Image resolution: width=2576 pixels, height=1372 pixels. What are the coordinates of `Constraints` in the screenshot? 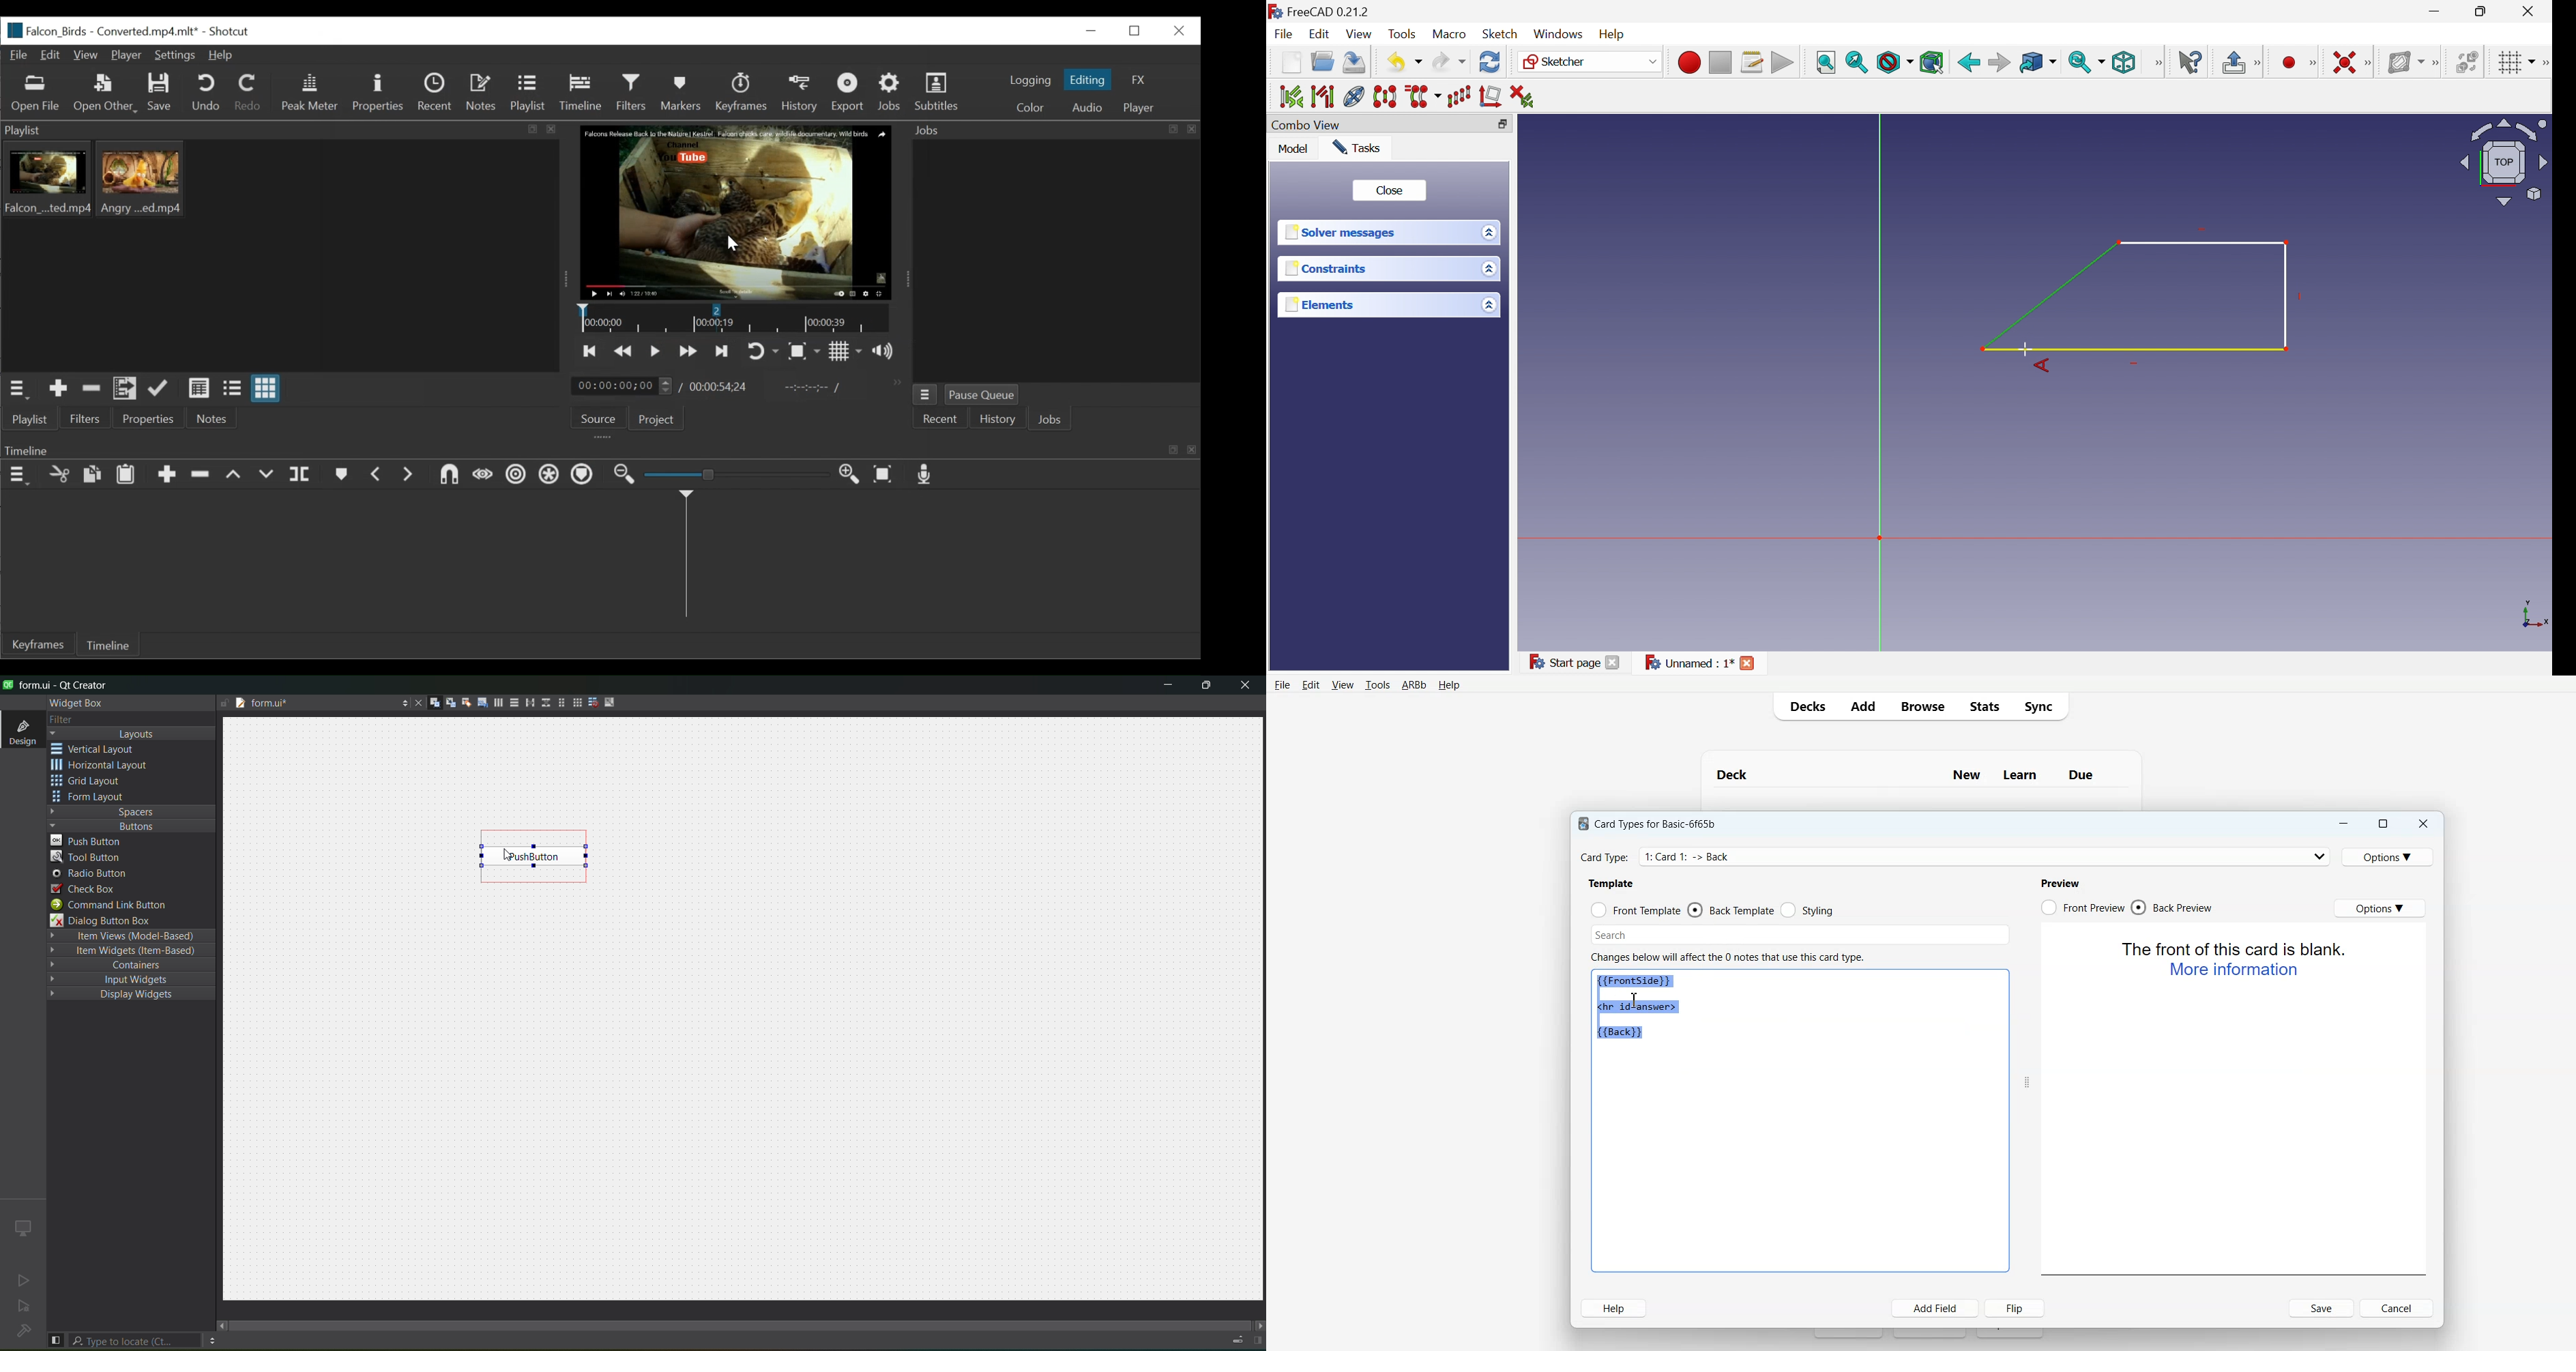 It's located at (1326, 269).